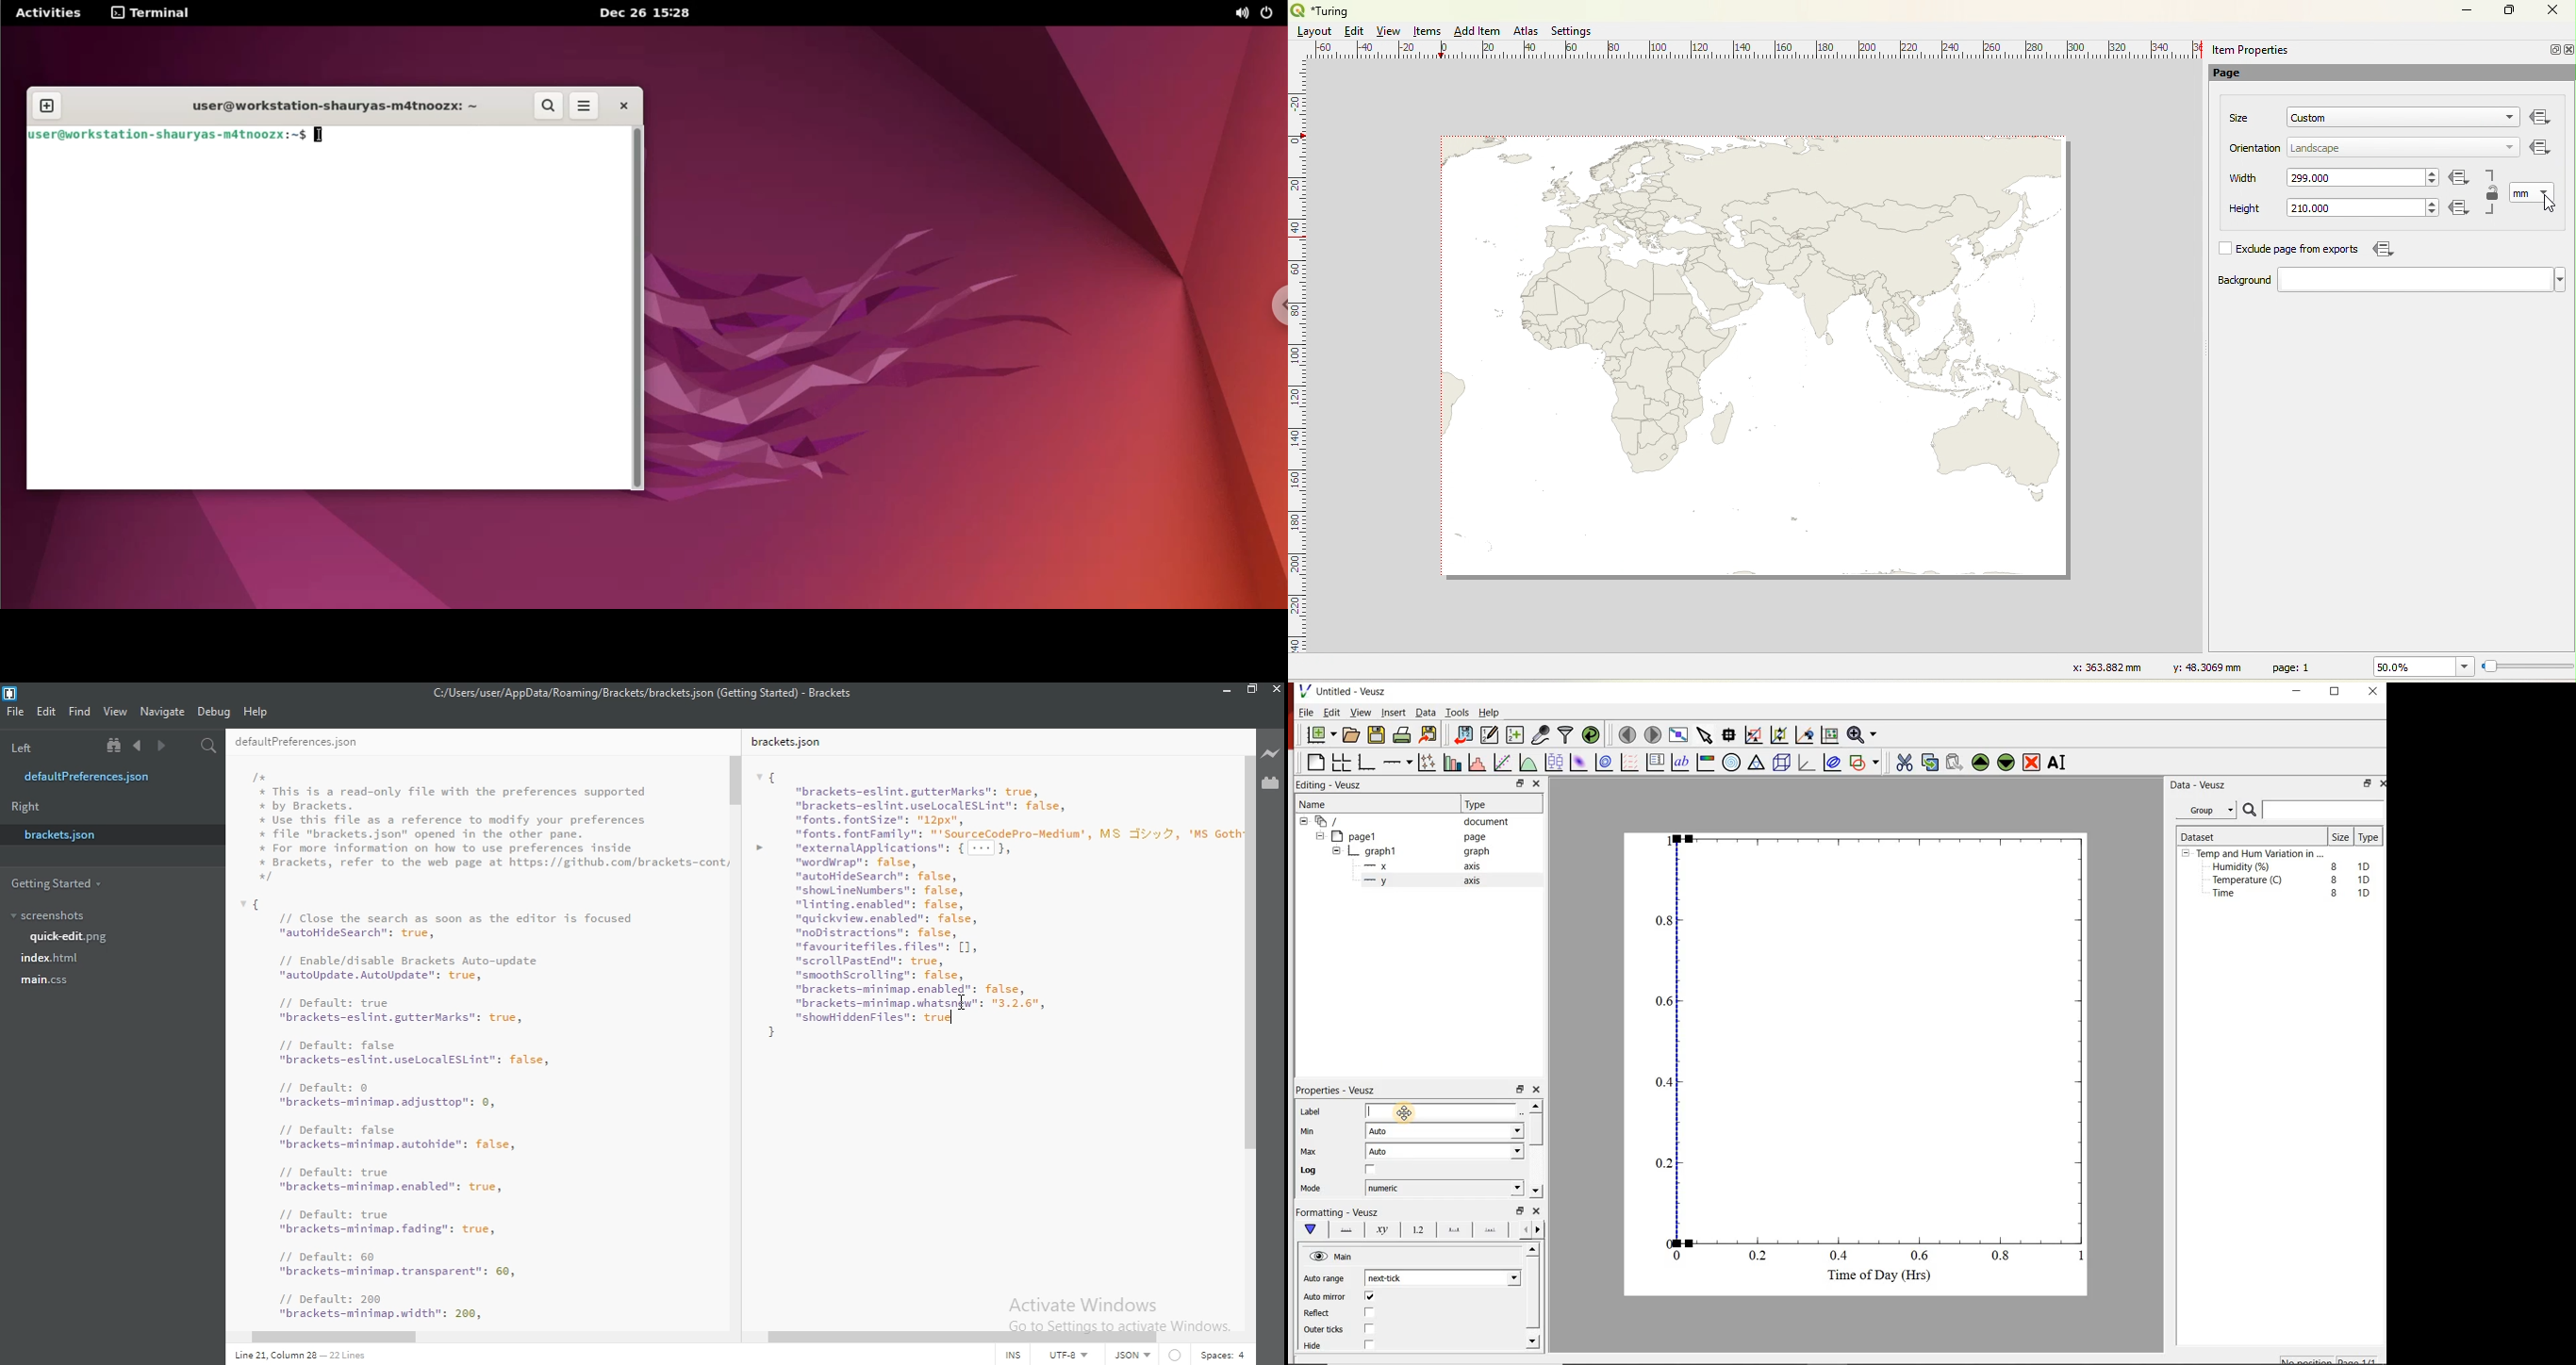 This screenshot has height=1372, width=2576. What do you see at coordinates (1453, 1229) in the screenshot?
I see `major ticks` at bounding box center [1453, 1229].